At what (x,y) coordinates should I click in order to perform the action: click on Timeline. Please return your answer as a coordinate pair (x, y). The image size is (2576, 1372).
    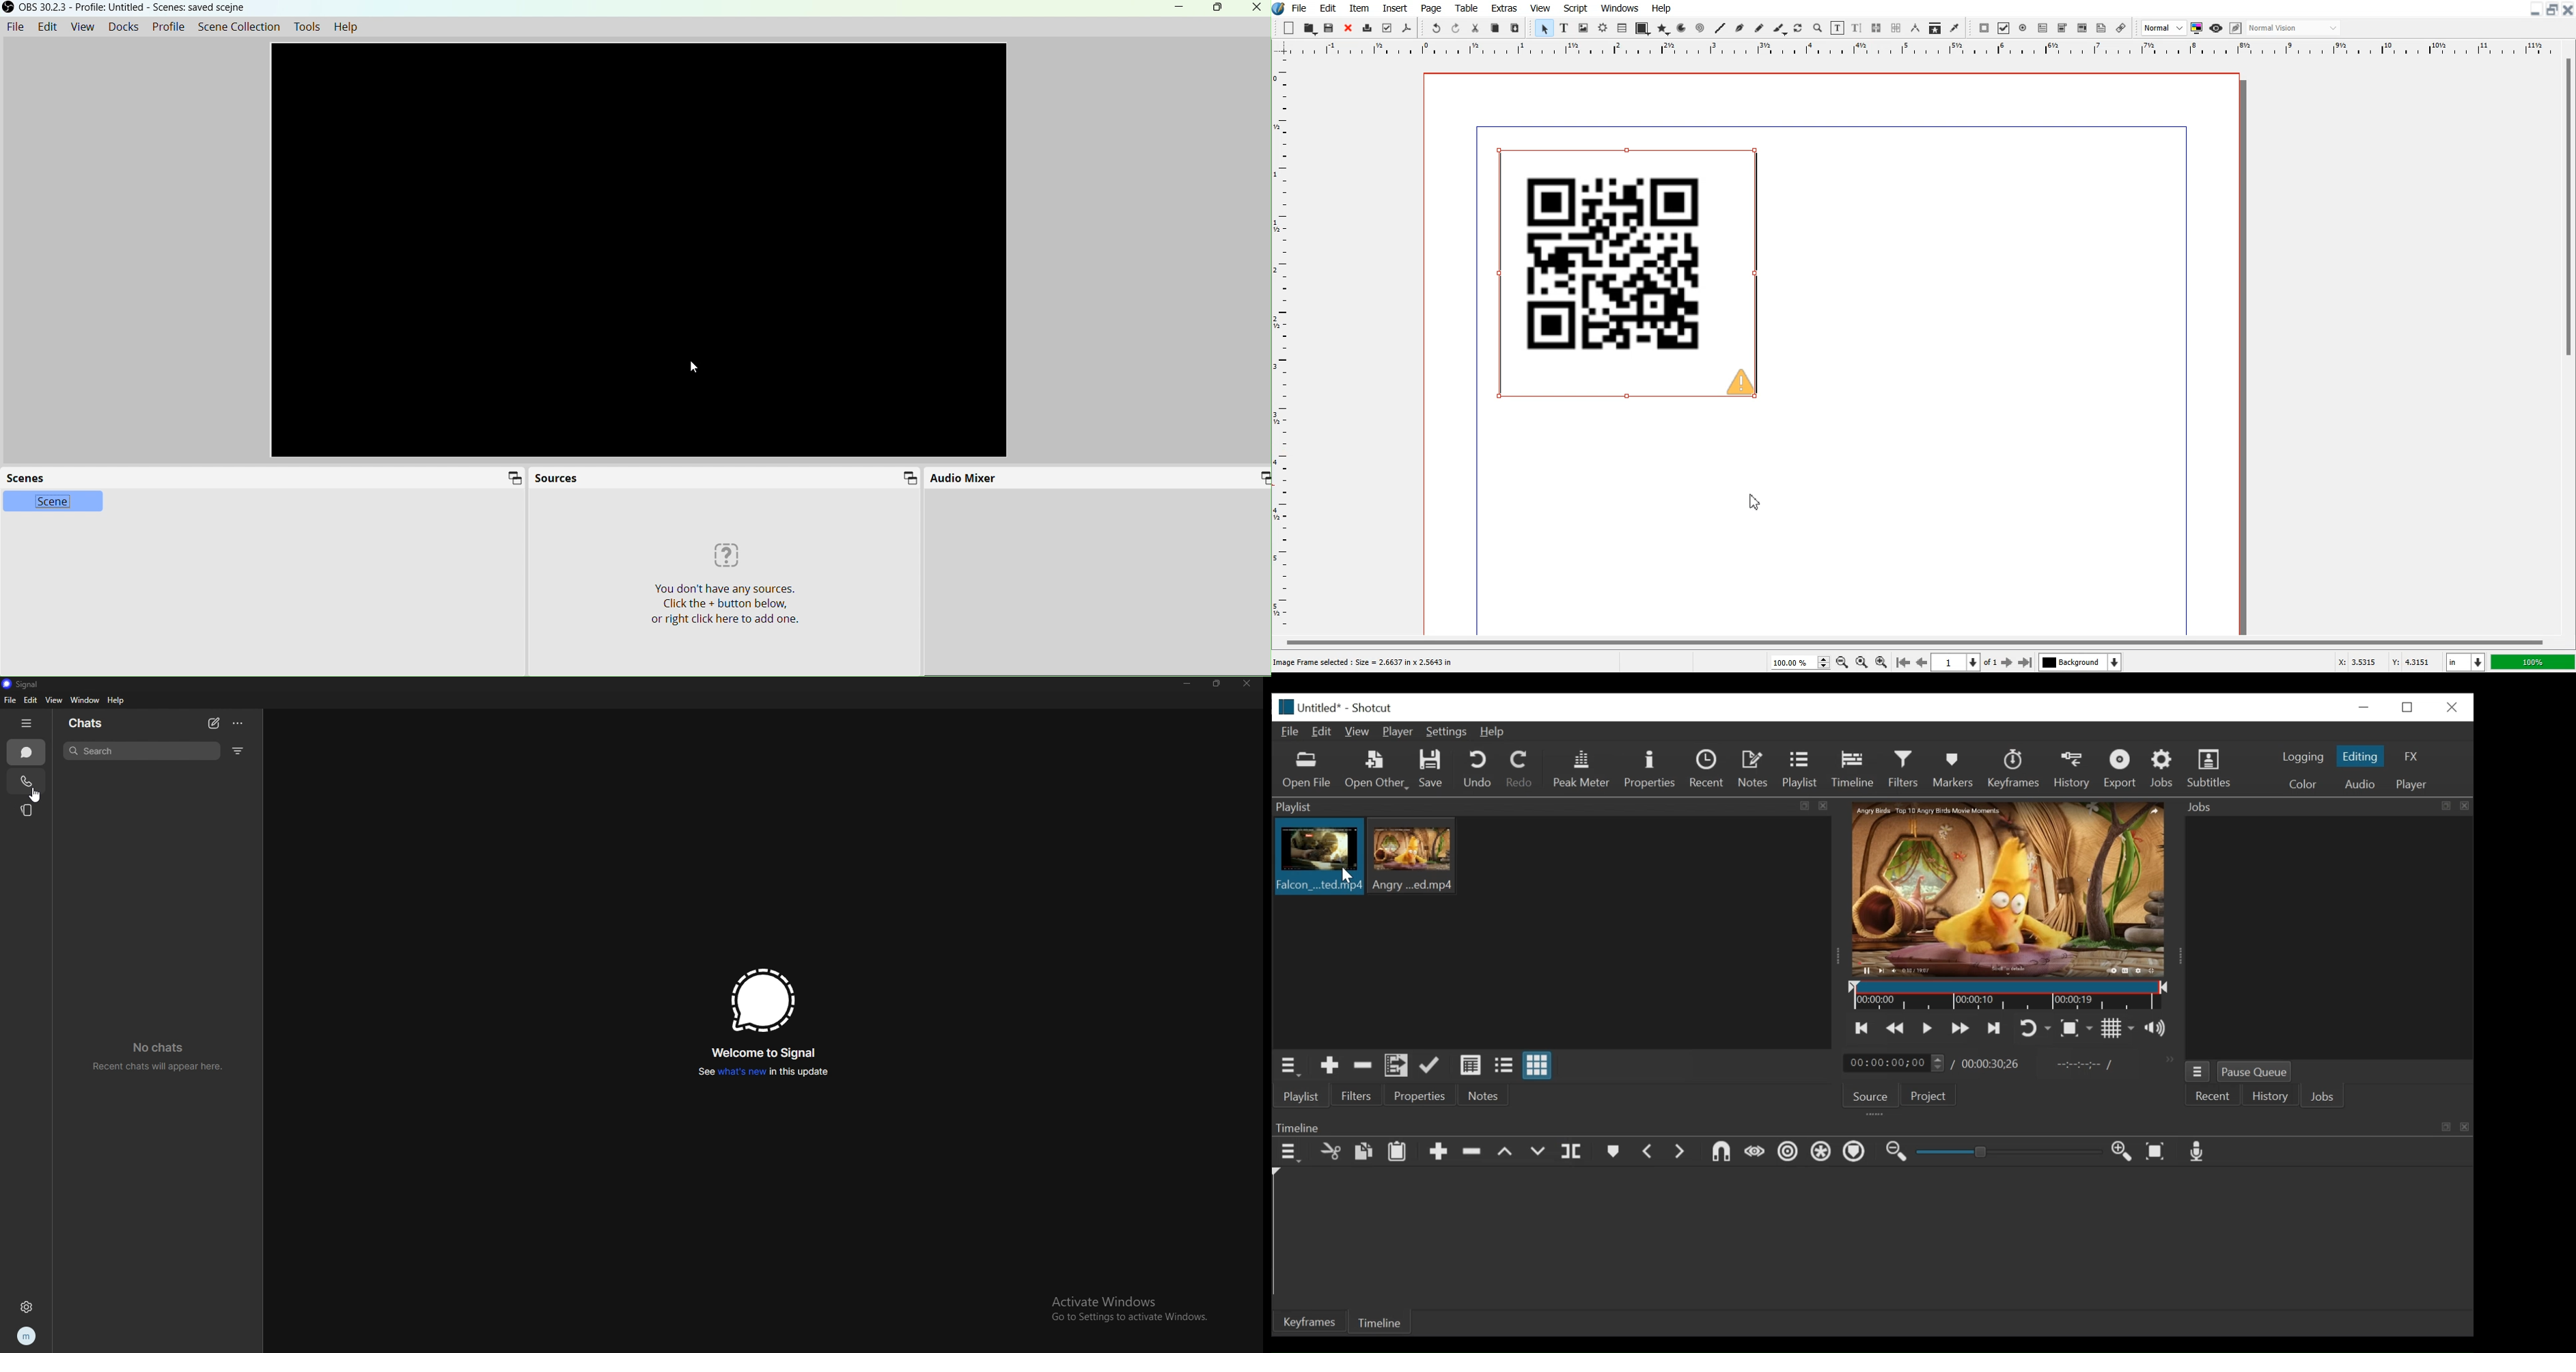
    Looking at the image, I should click on (1382, 1320).